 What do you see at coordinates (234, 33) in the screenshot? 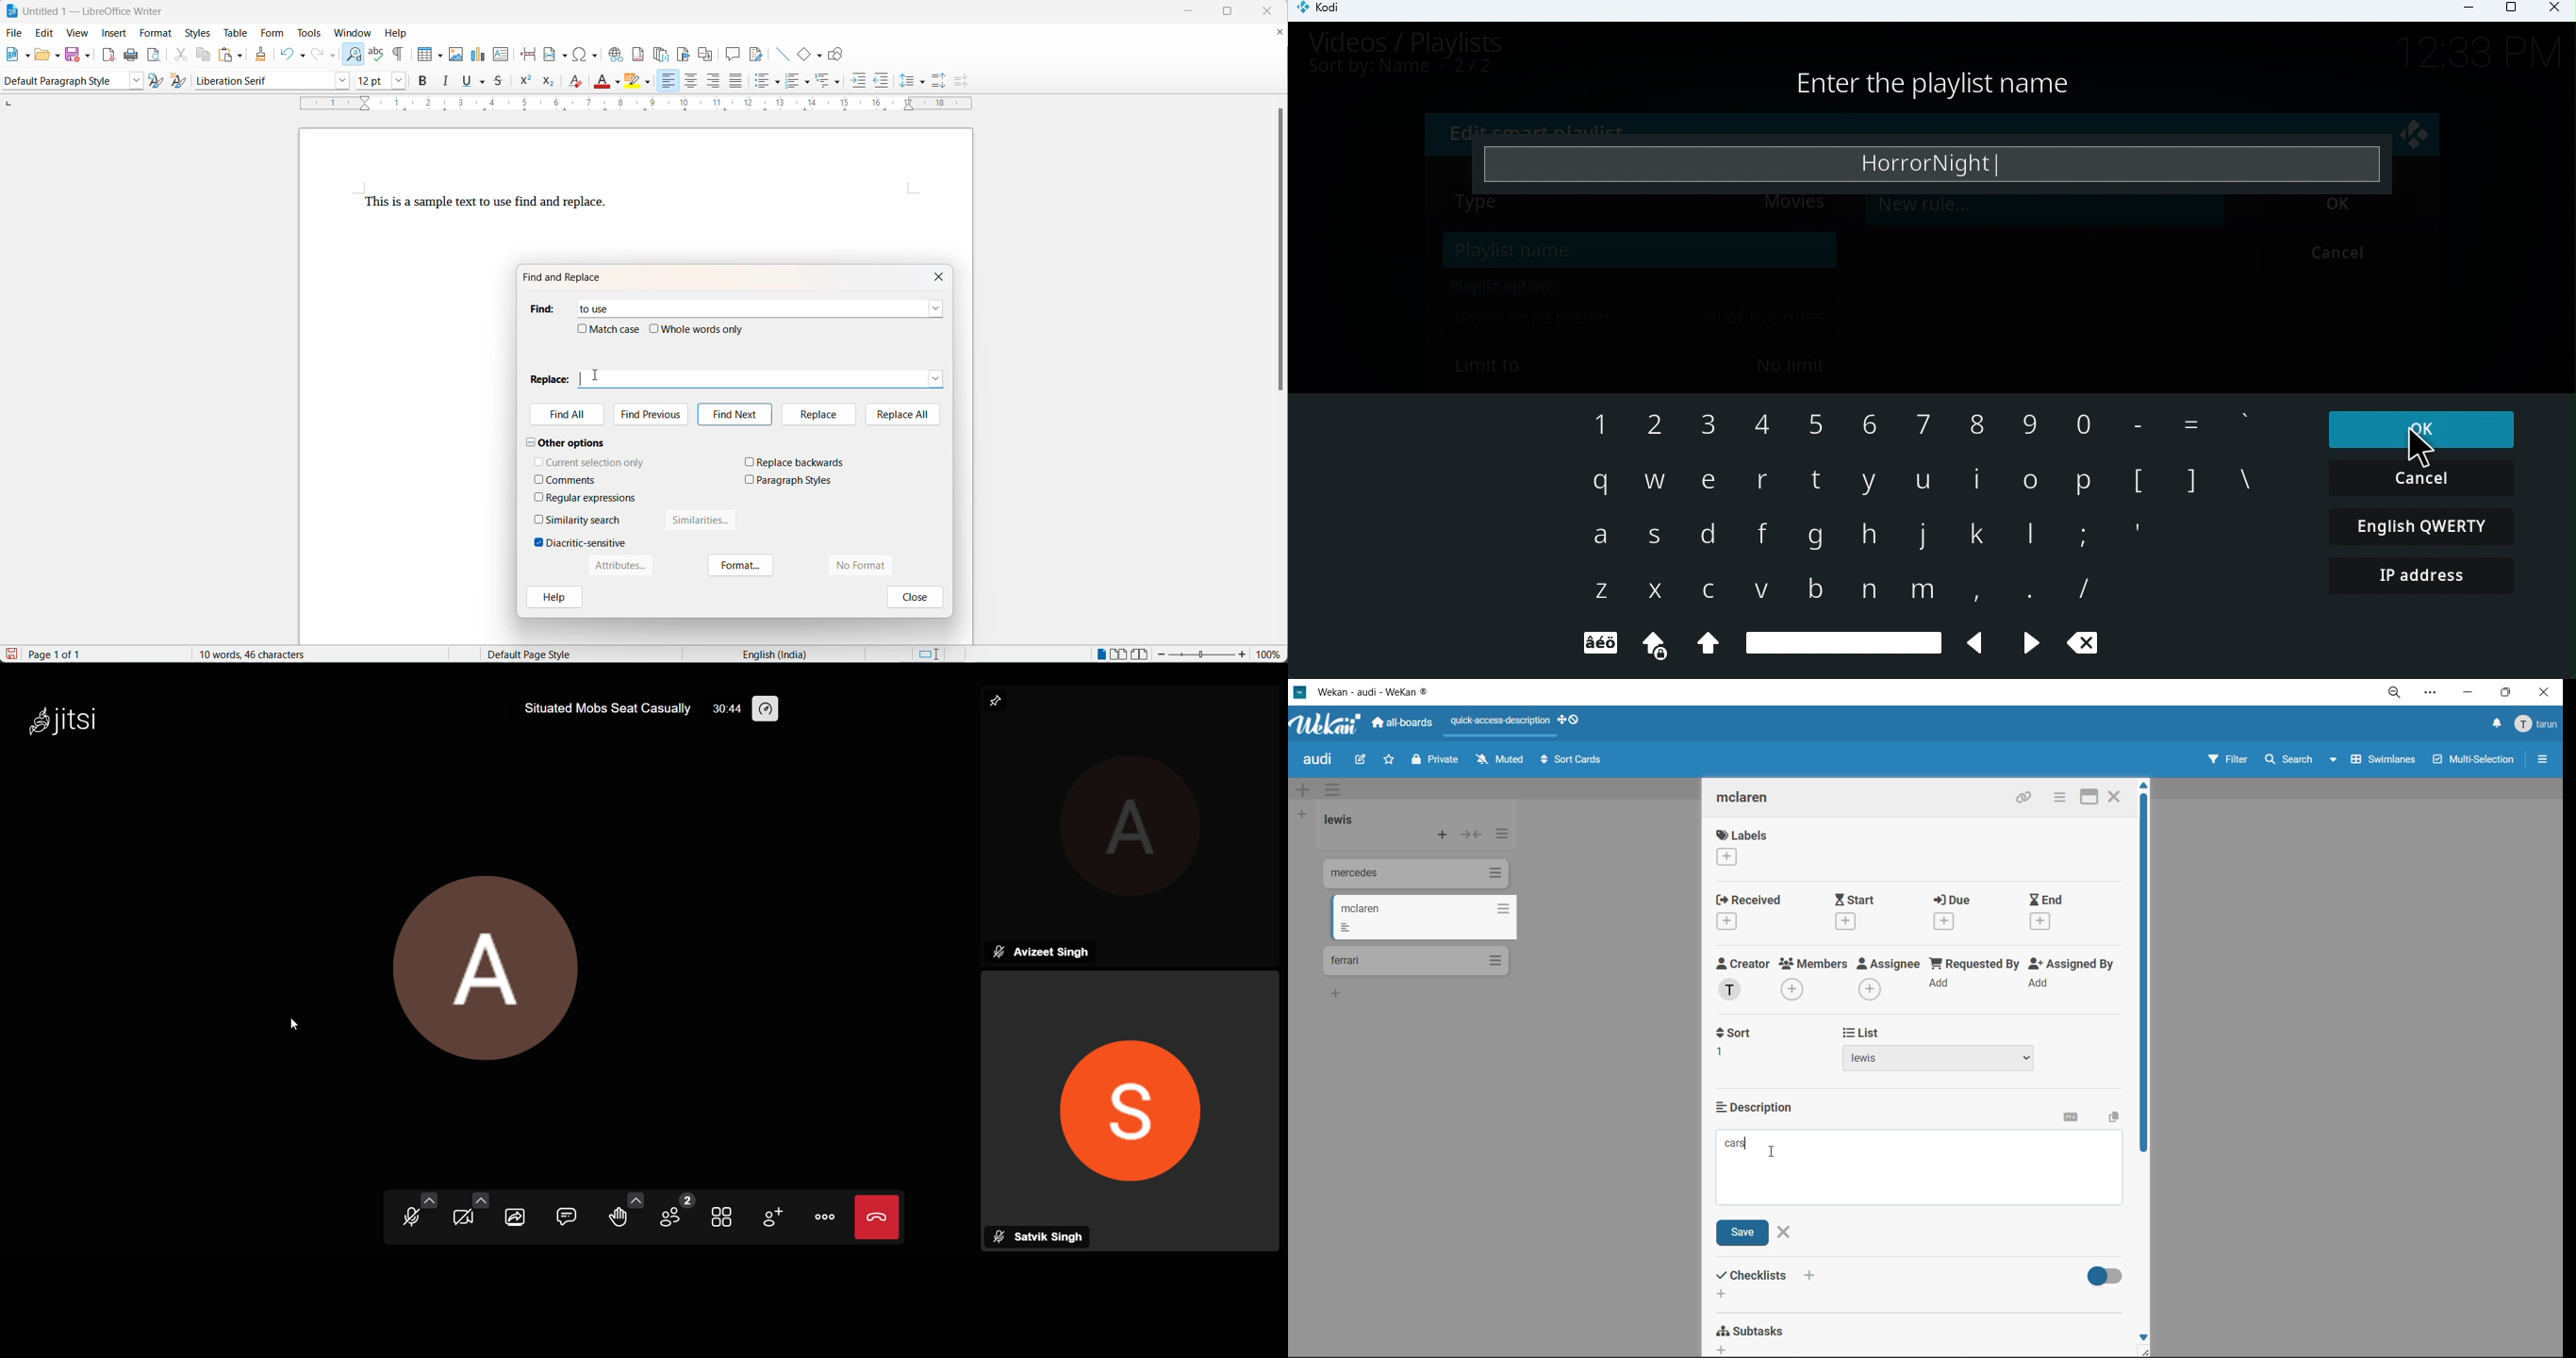
I see `table` at bounding box center [234, 33].